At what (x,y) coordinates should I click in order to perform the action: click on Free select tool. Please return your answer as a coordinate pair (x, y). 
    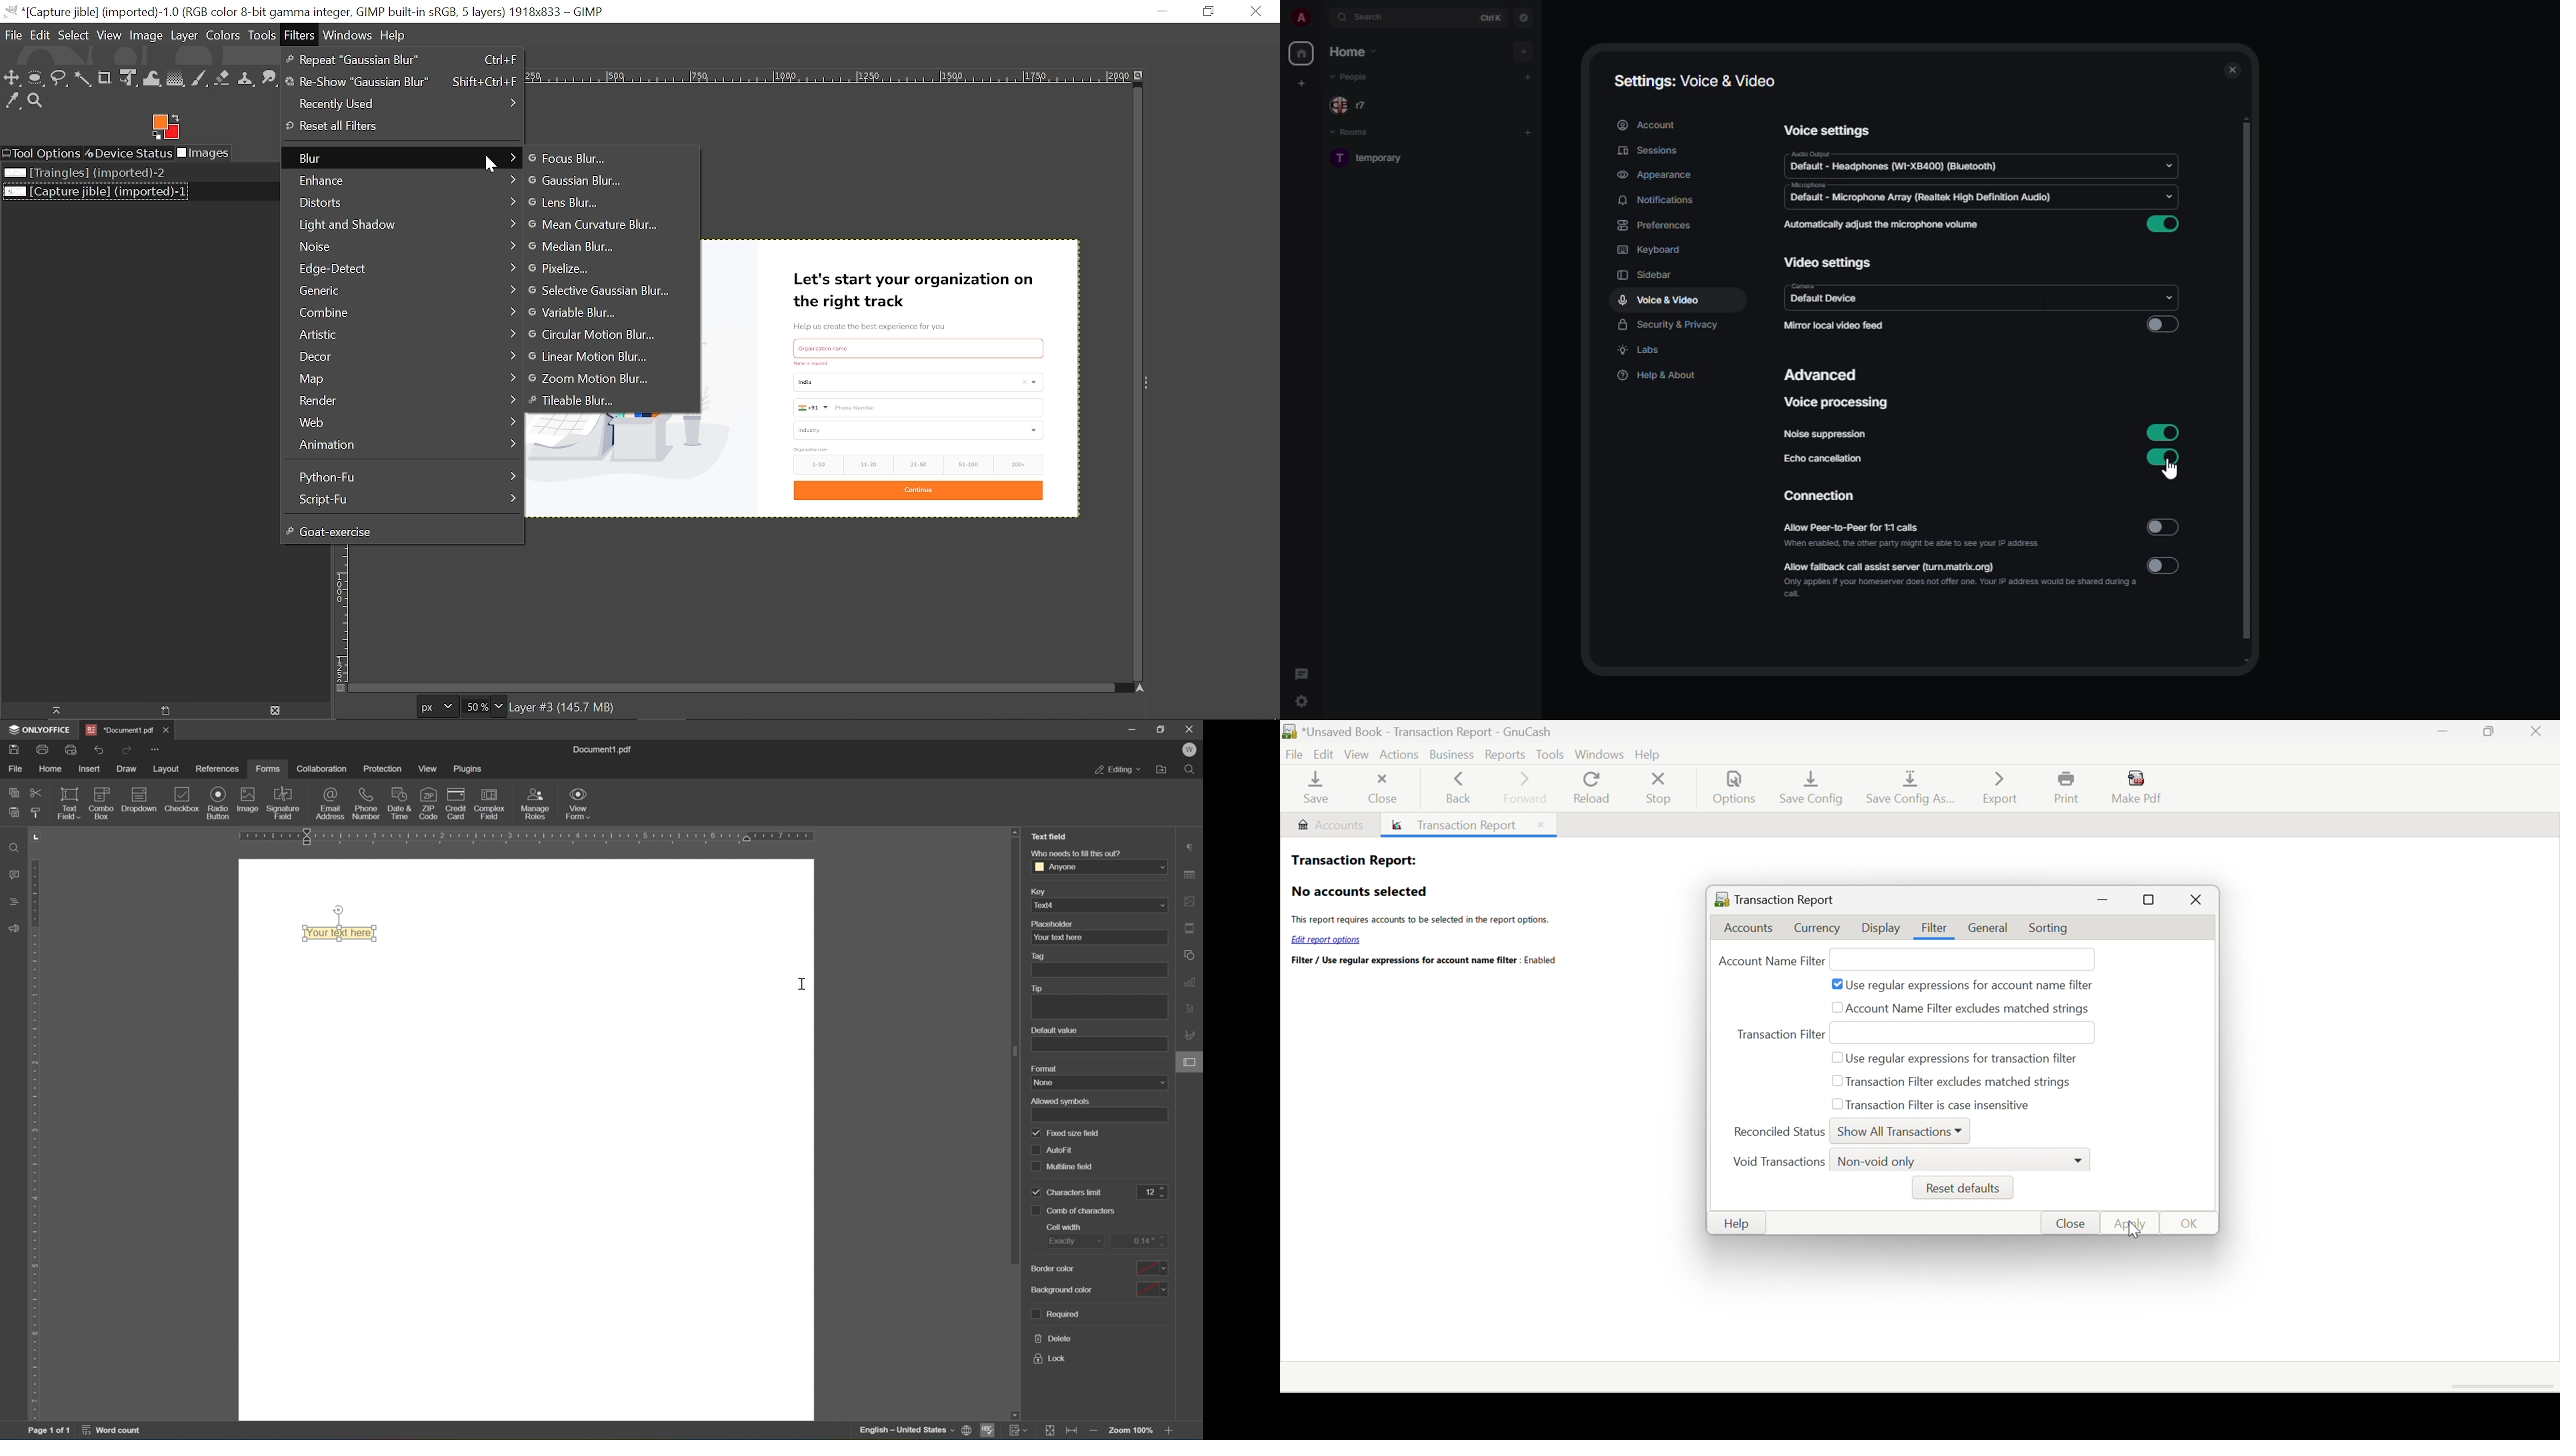
    Looking at the image, I should click on (60, 79).